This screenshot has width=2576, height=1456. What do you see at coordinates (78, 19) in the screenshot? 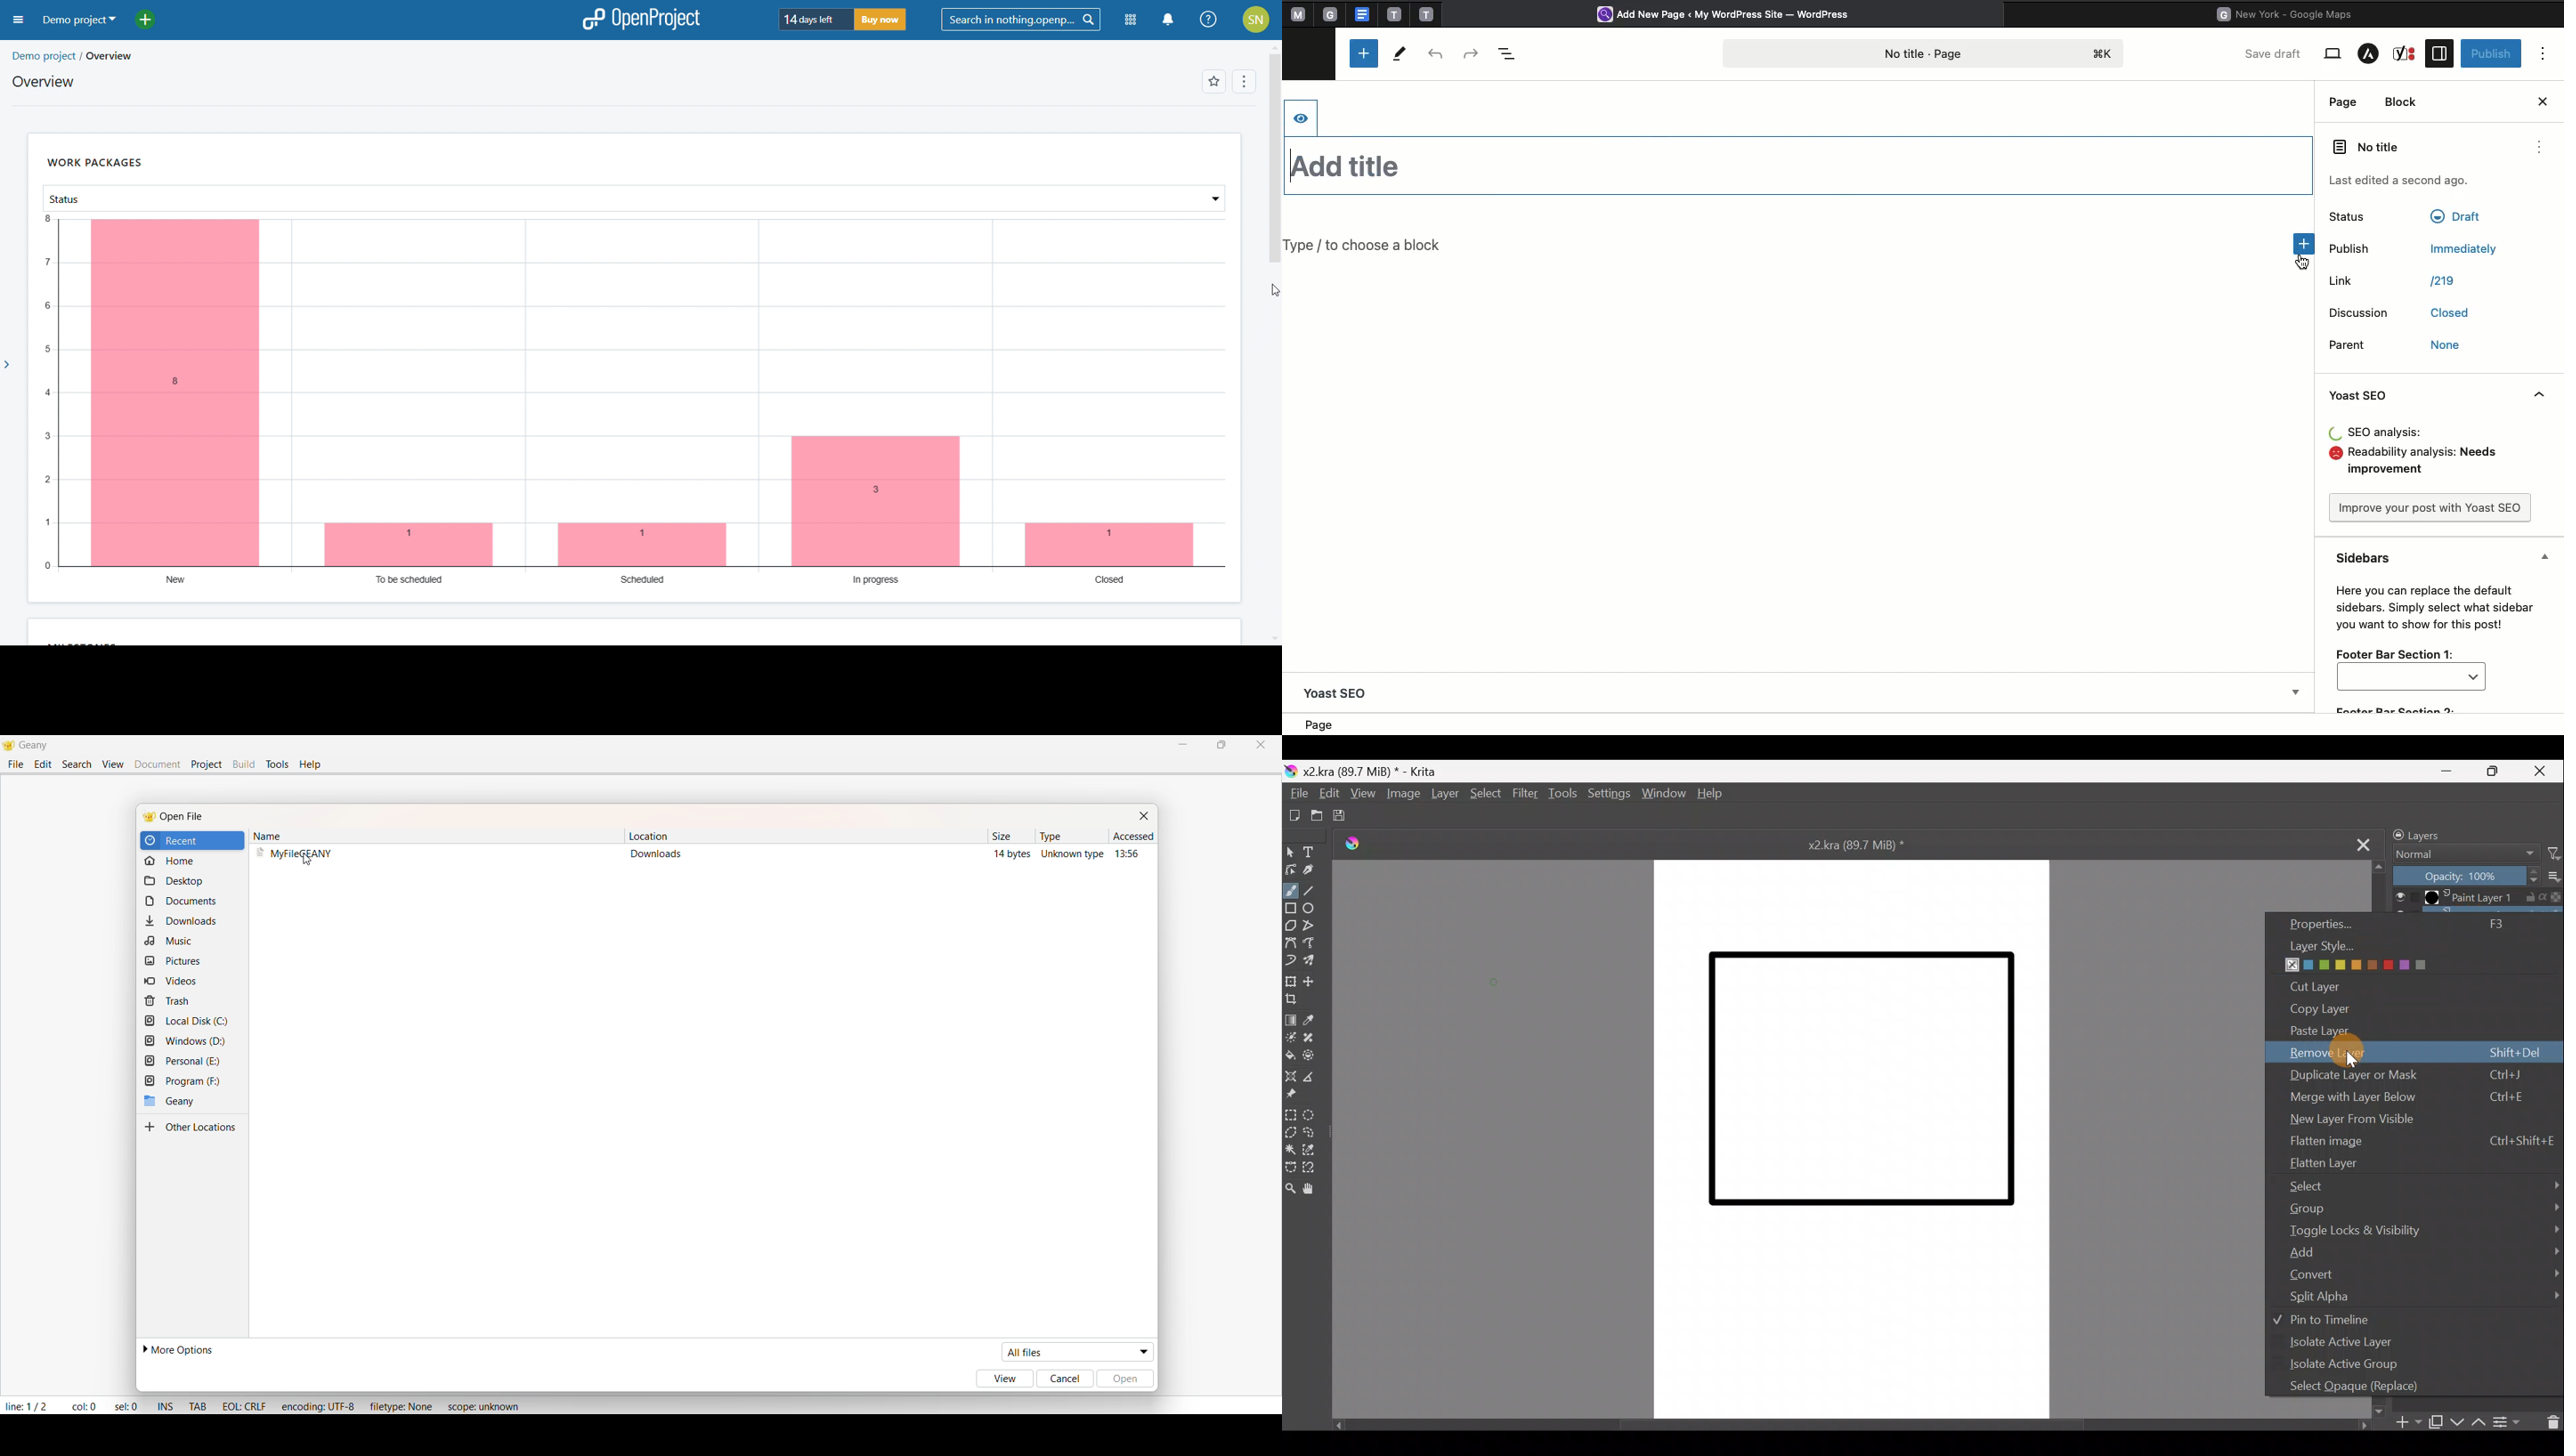
I see `demo project selected` at bounding box center [78, 19].